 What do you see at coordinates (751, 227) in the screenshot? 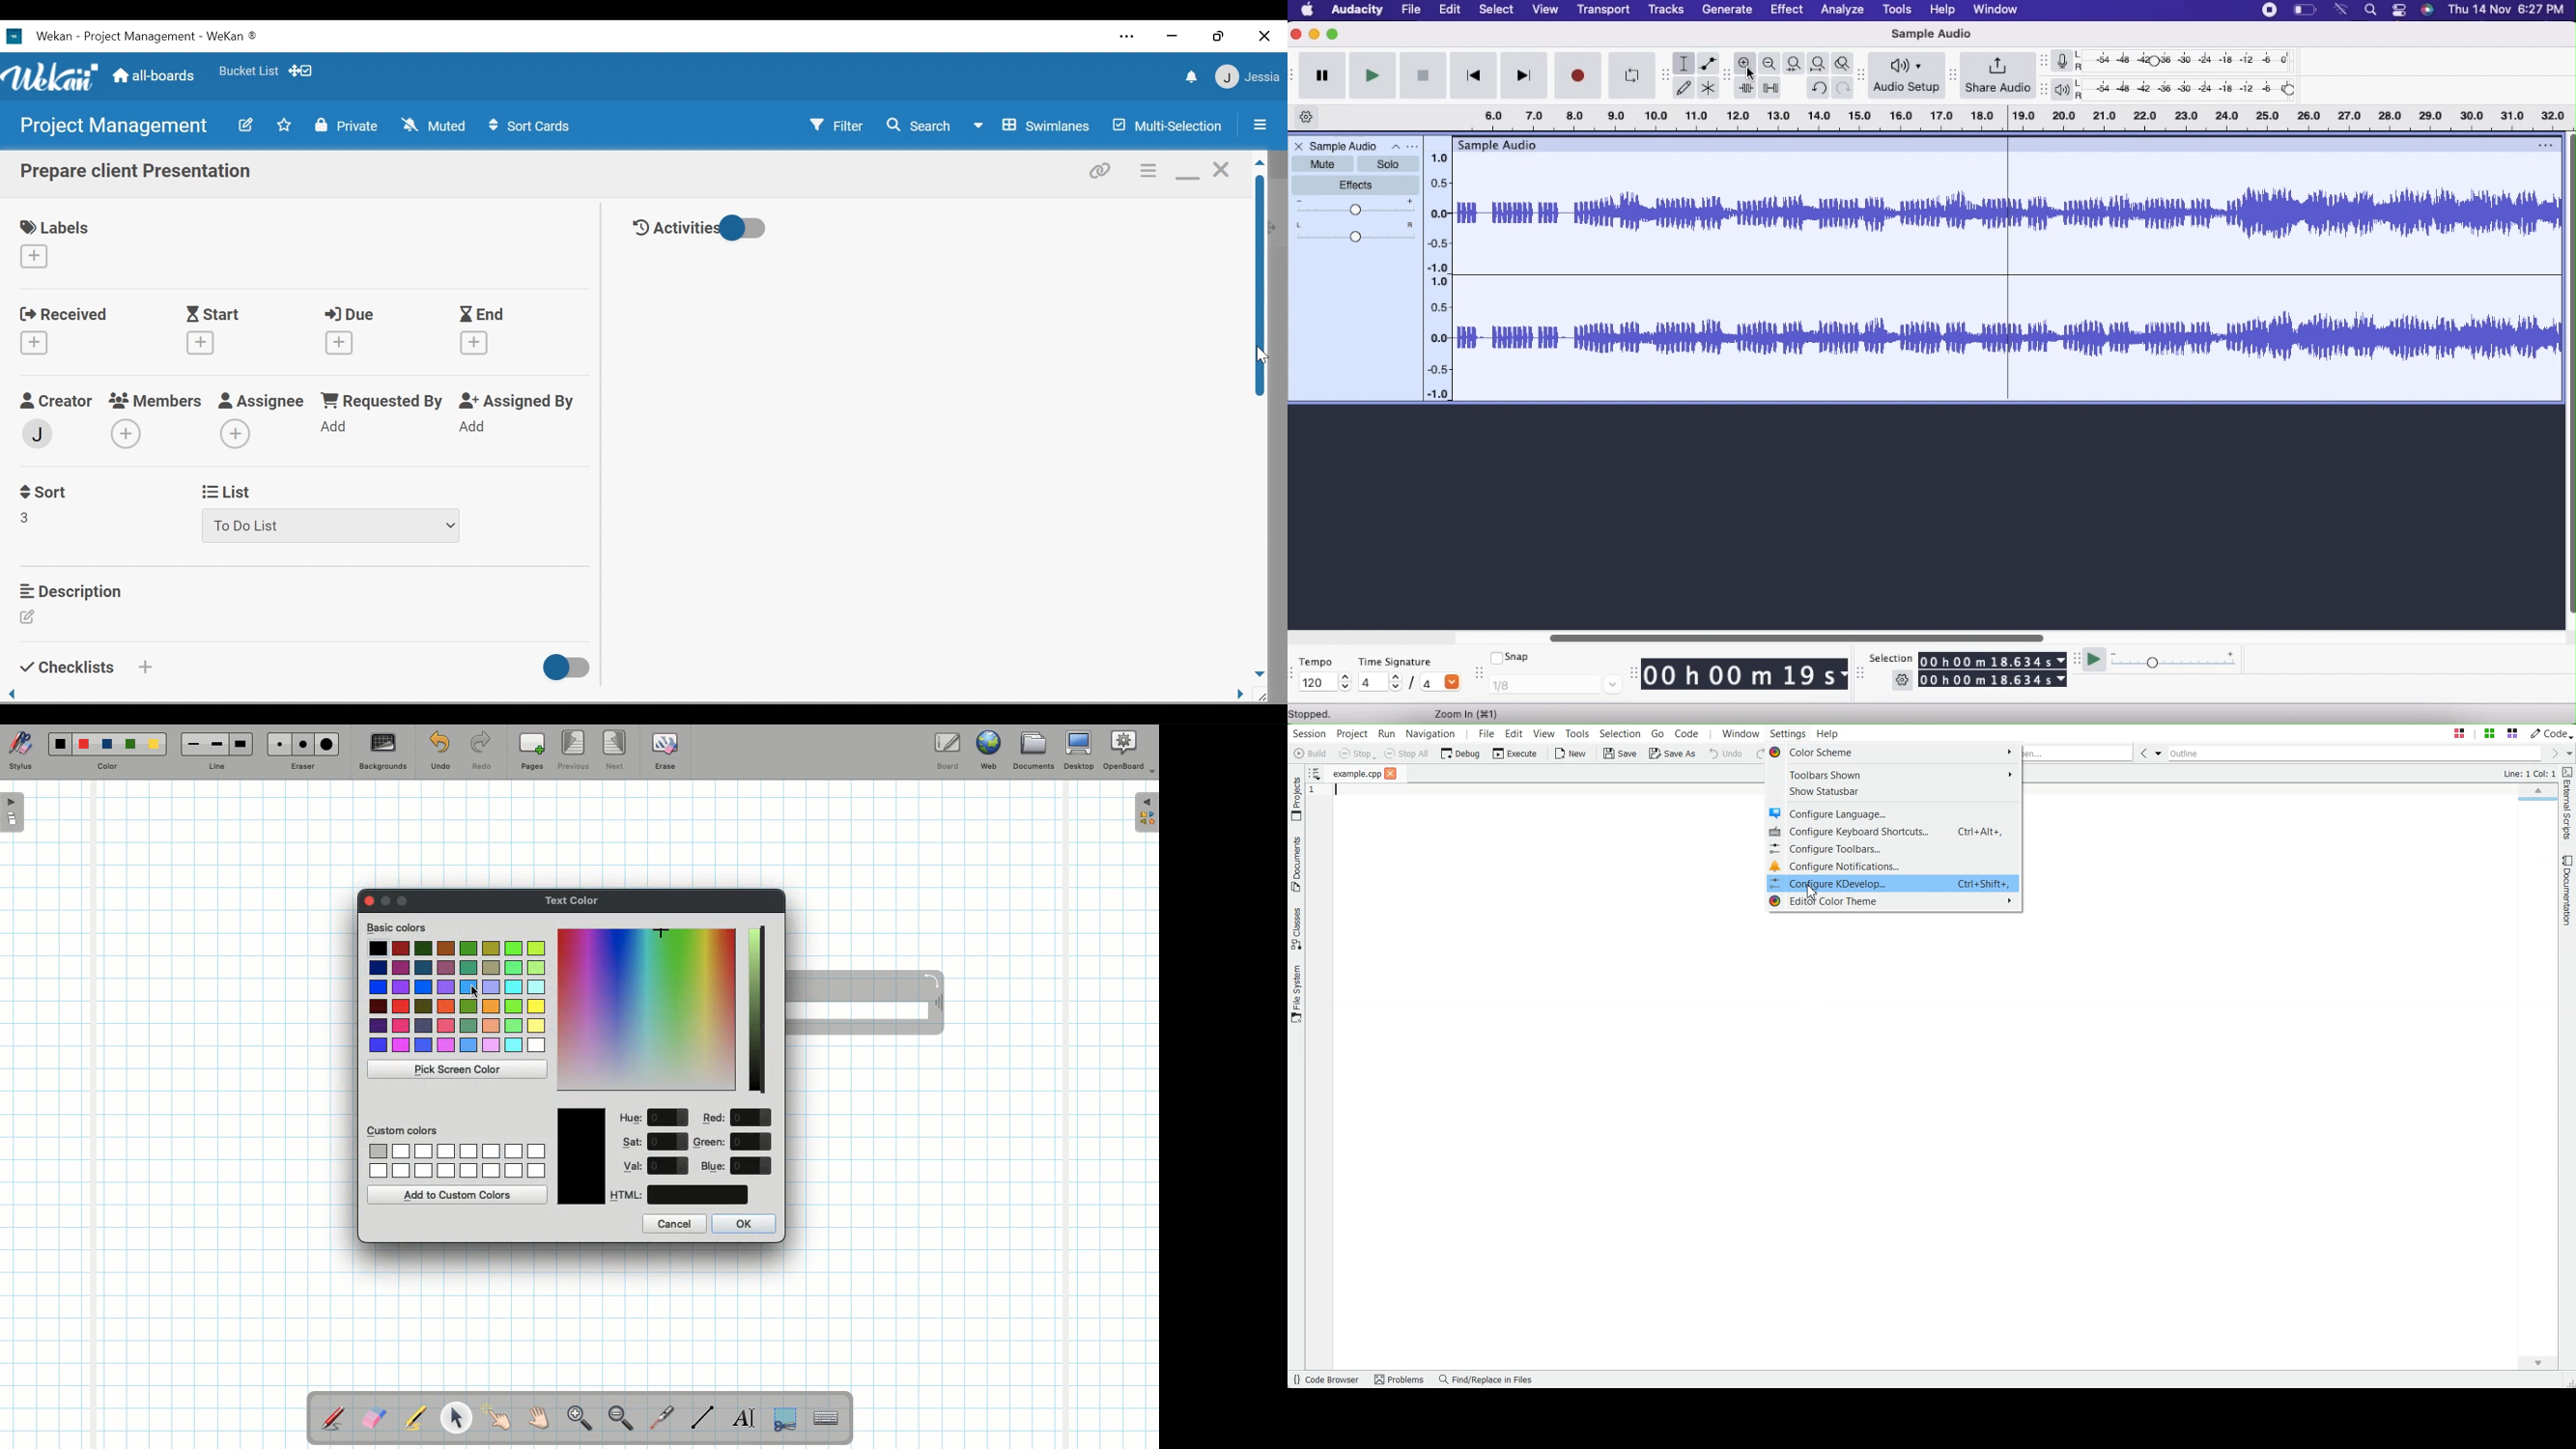
I see `Toggle show/hide activities` at bounding box center [751, 227].